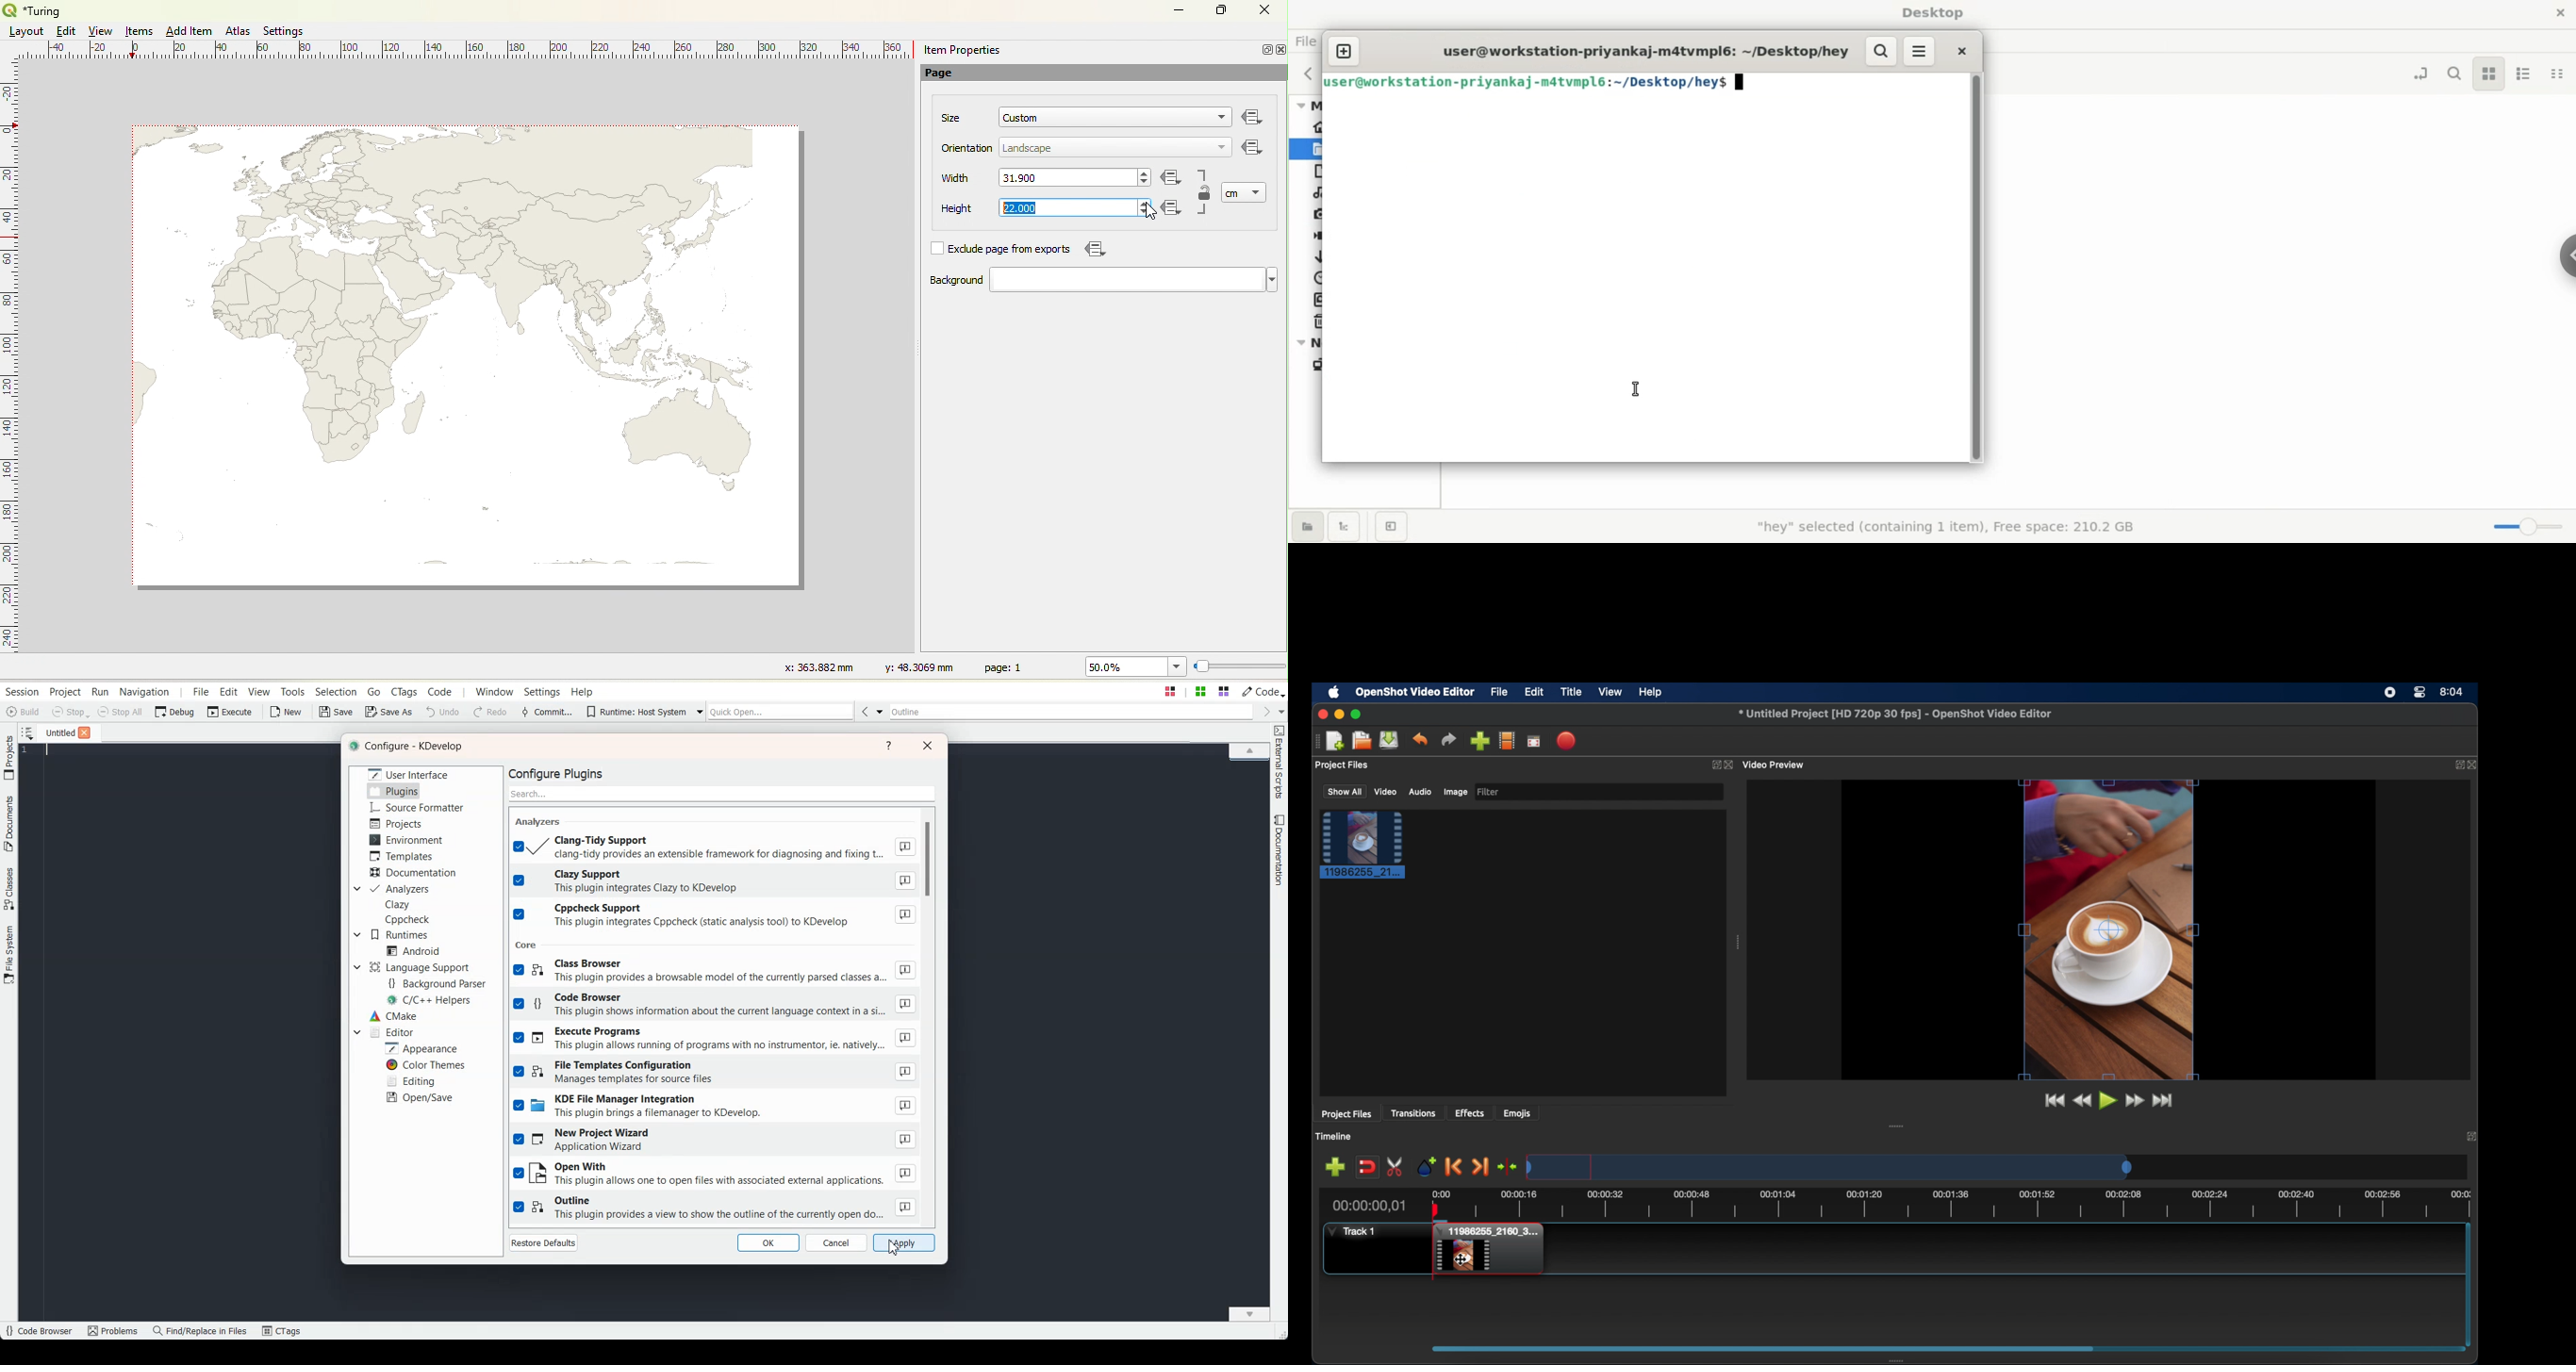  I want to click on new project, so click(1336, 740).